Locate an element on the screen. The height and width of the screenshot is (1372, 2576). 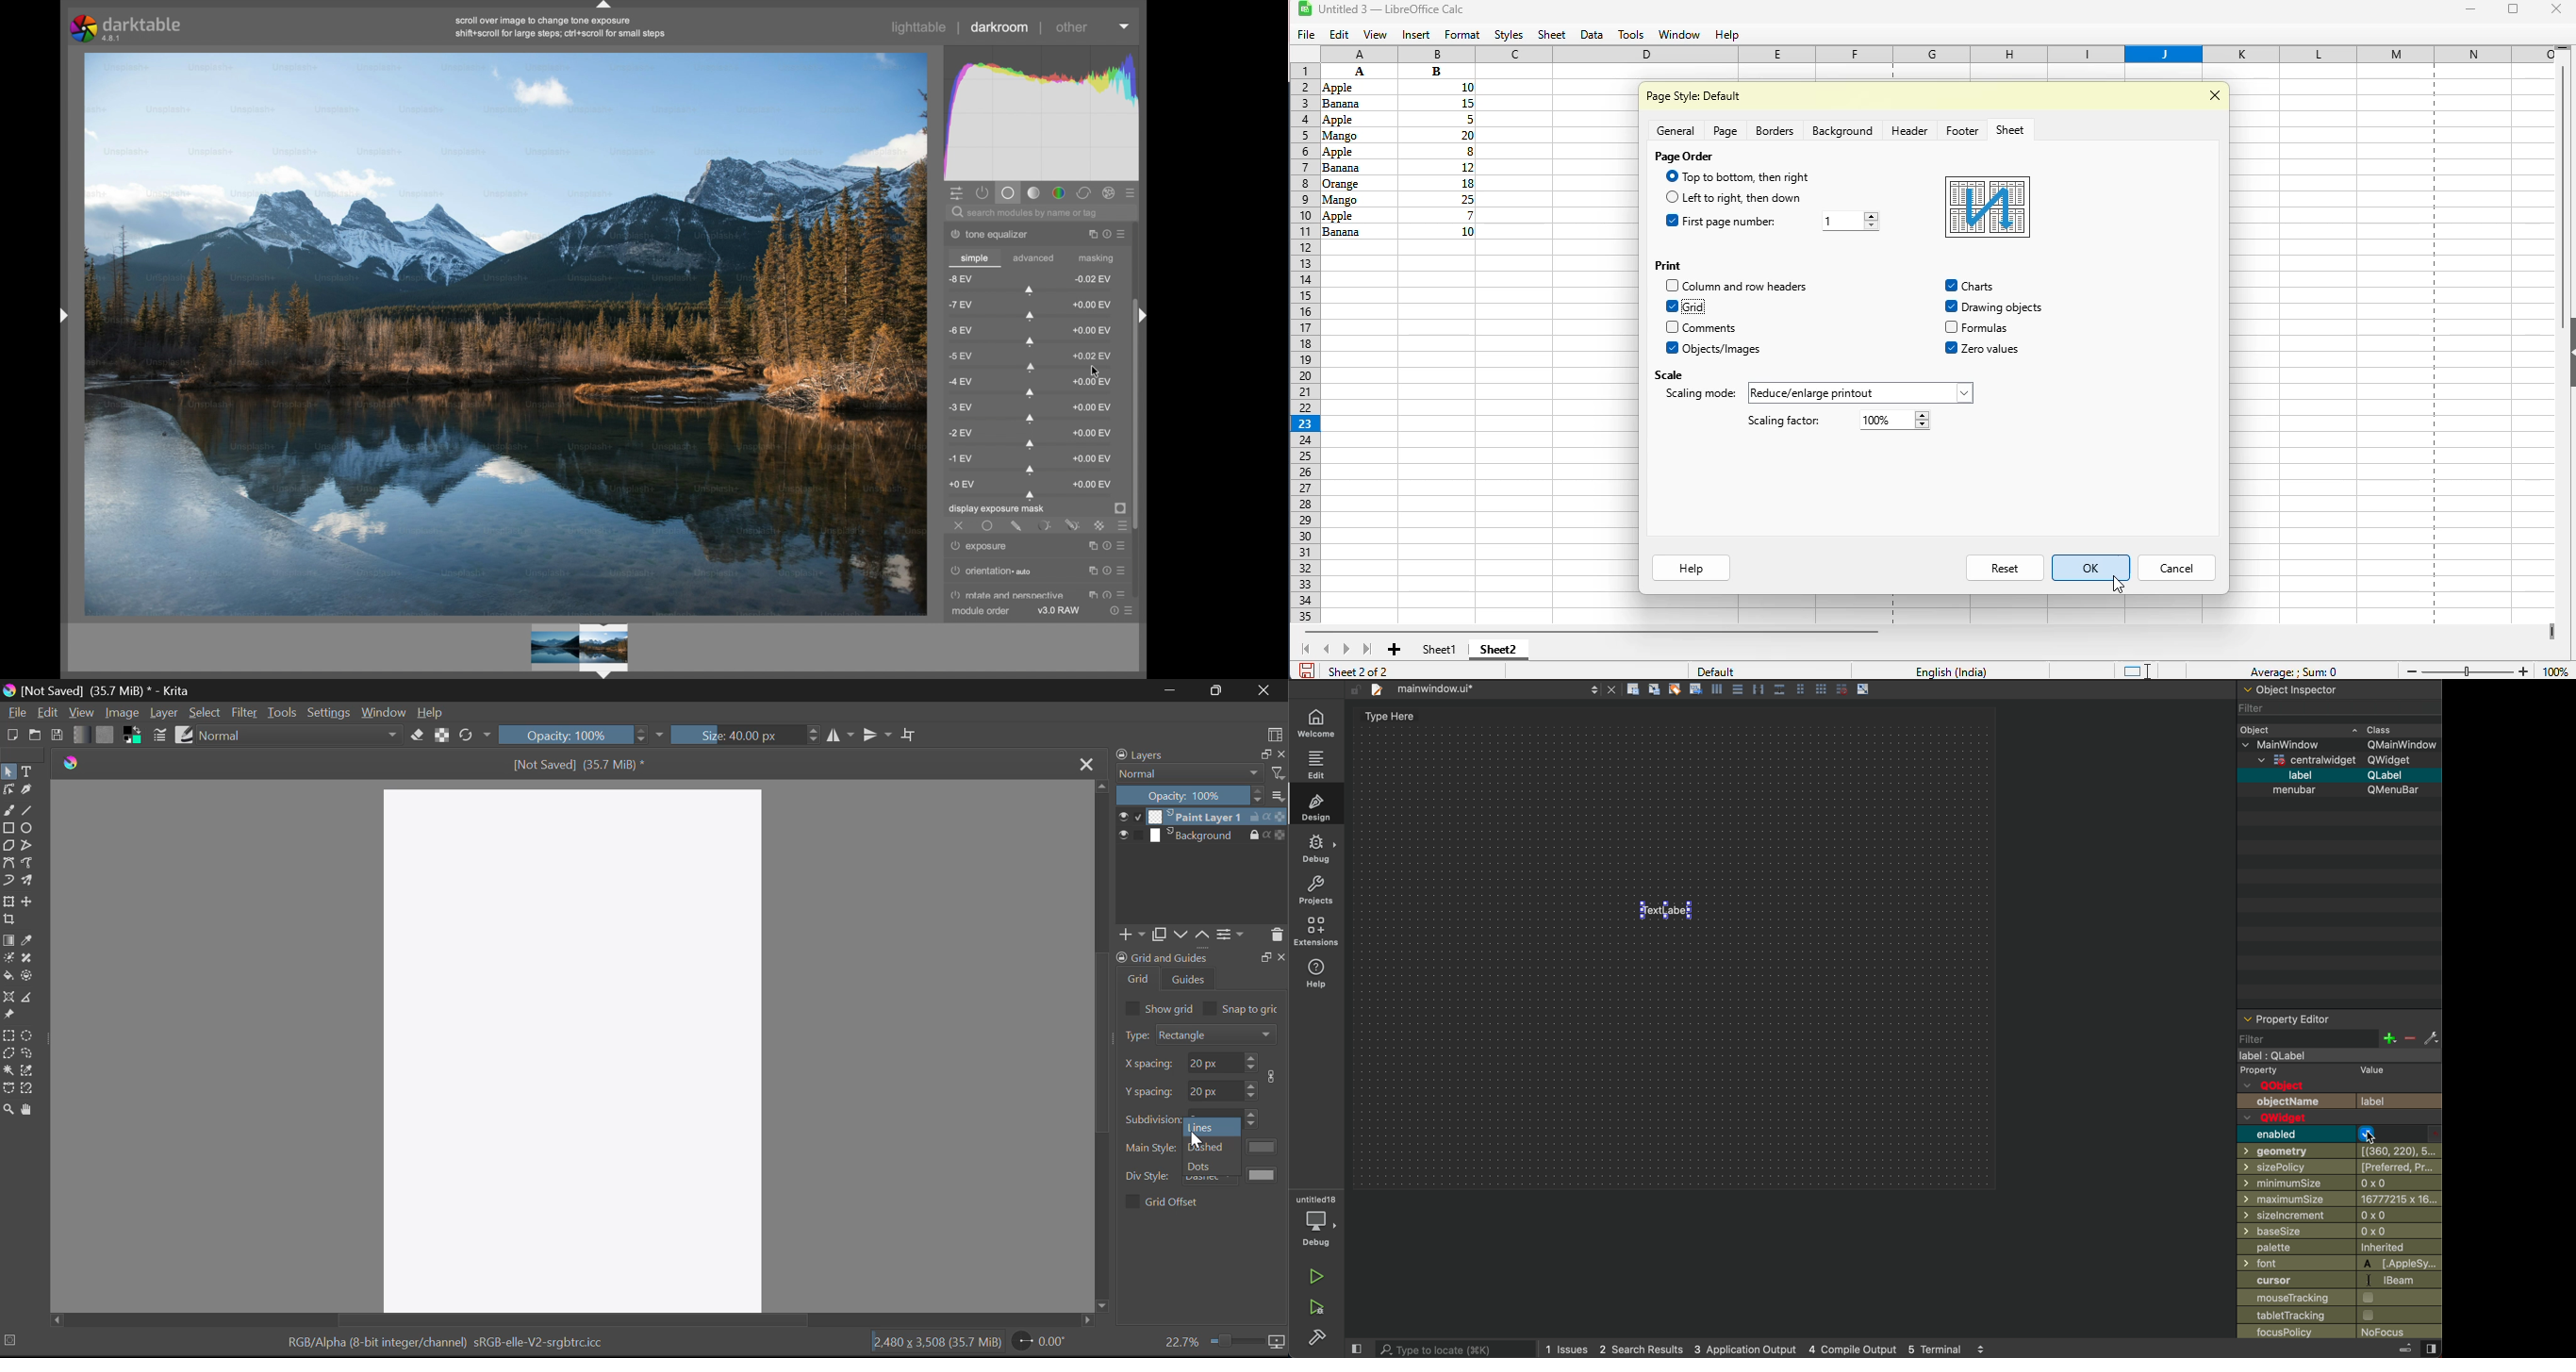
first page number: 1 is located at coordinates (1738, 222).